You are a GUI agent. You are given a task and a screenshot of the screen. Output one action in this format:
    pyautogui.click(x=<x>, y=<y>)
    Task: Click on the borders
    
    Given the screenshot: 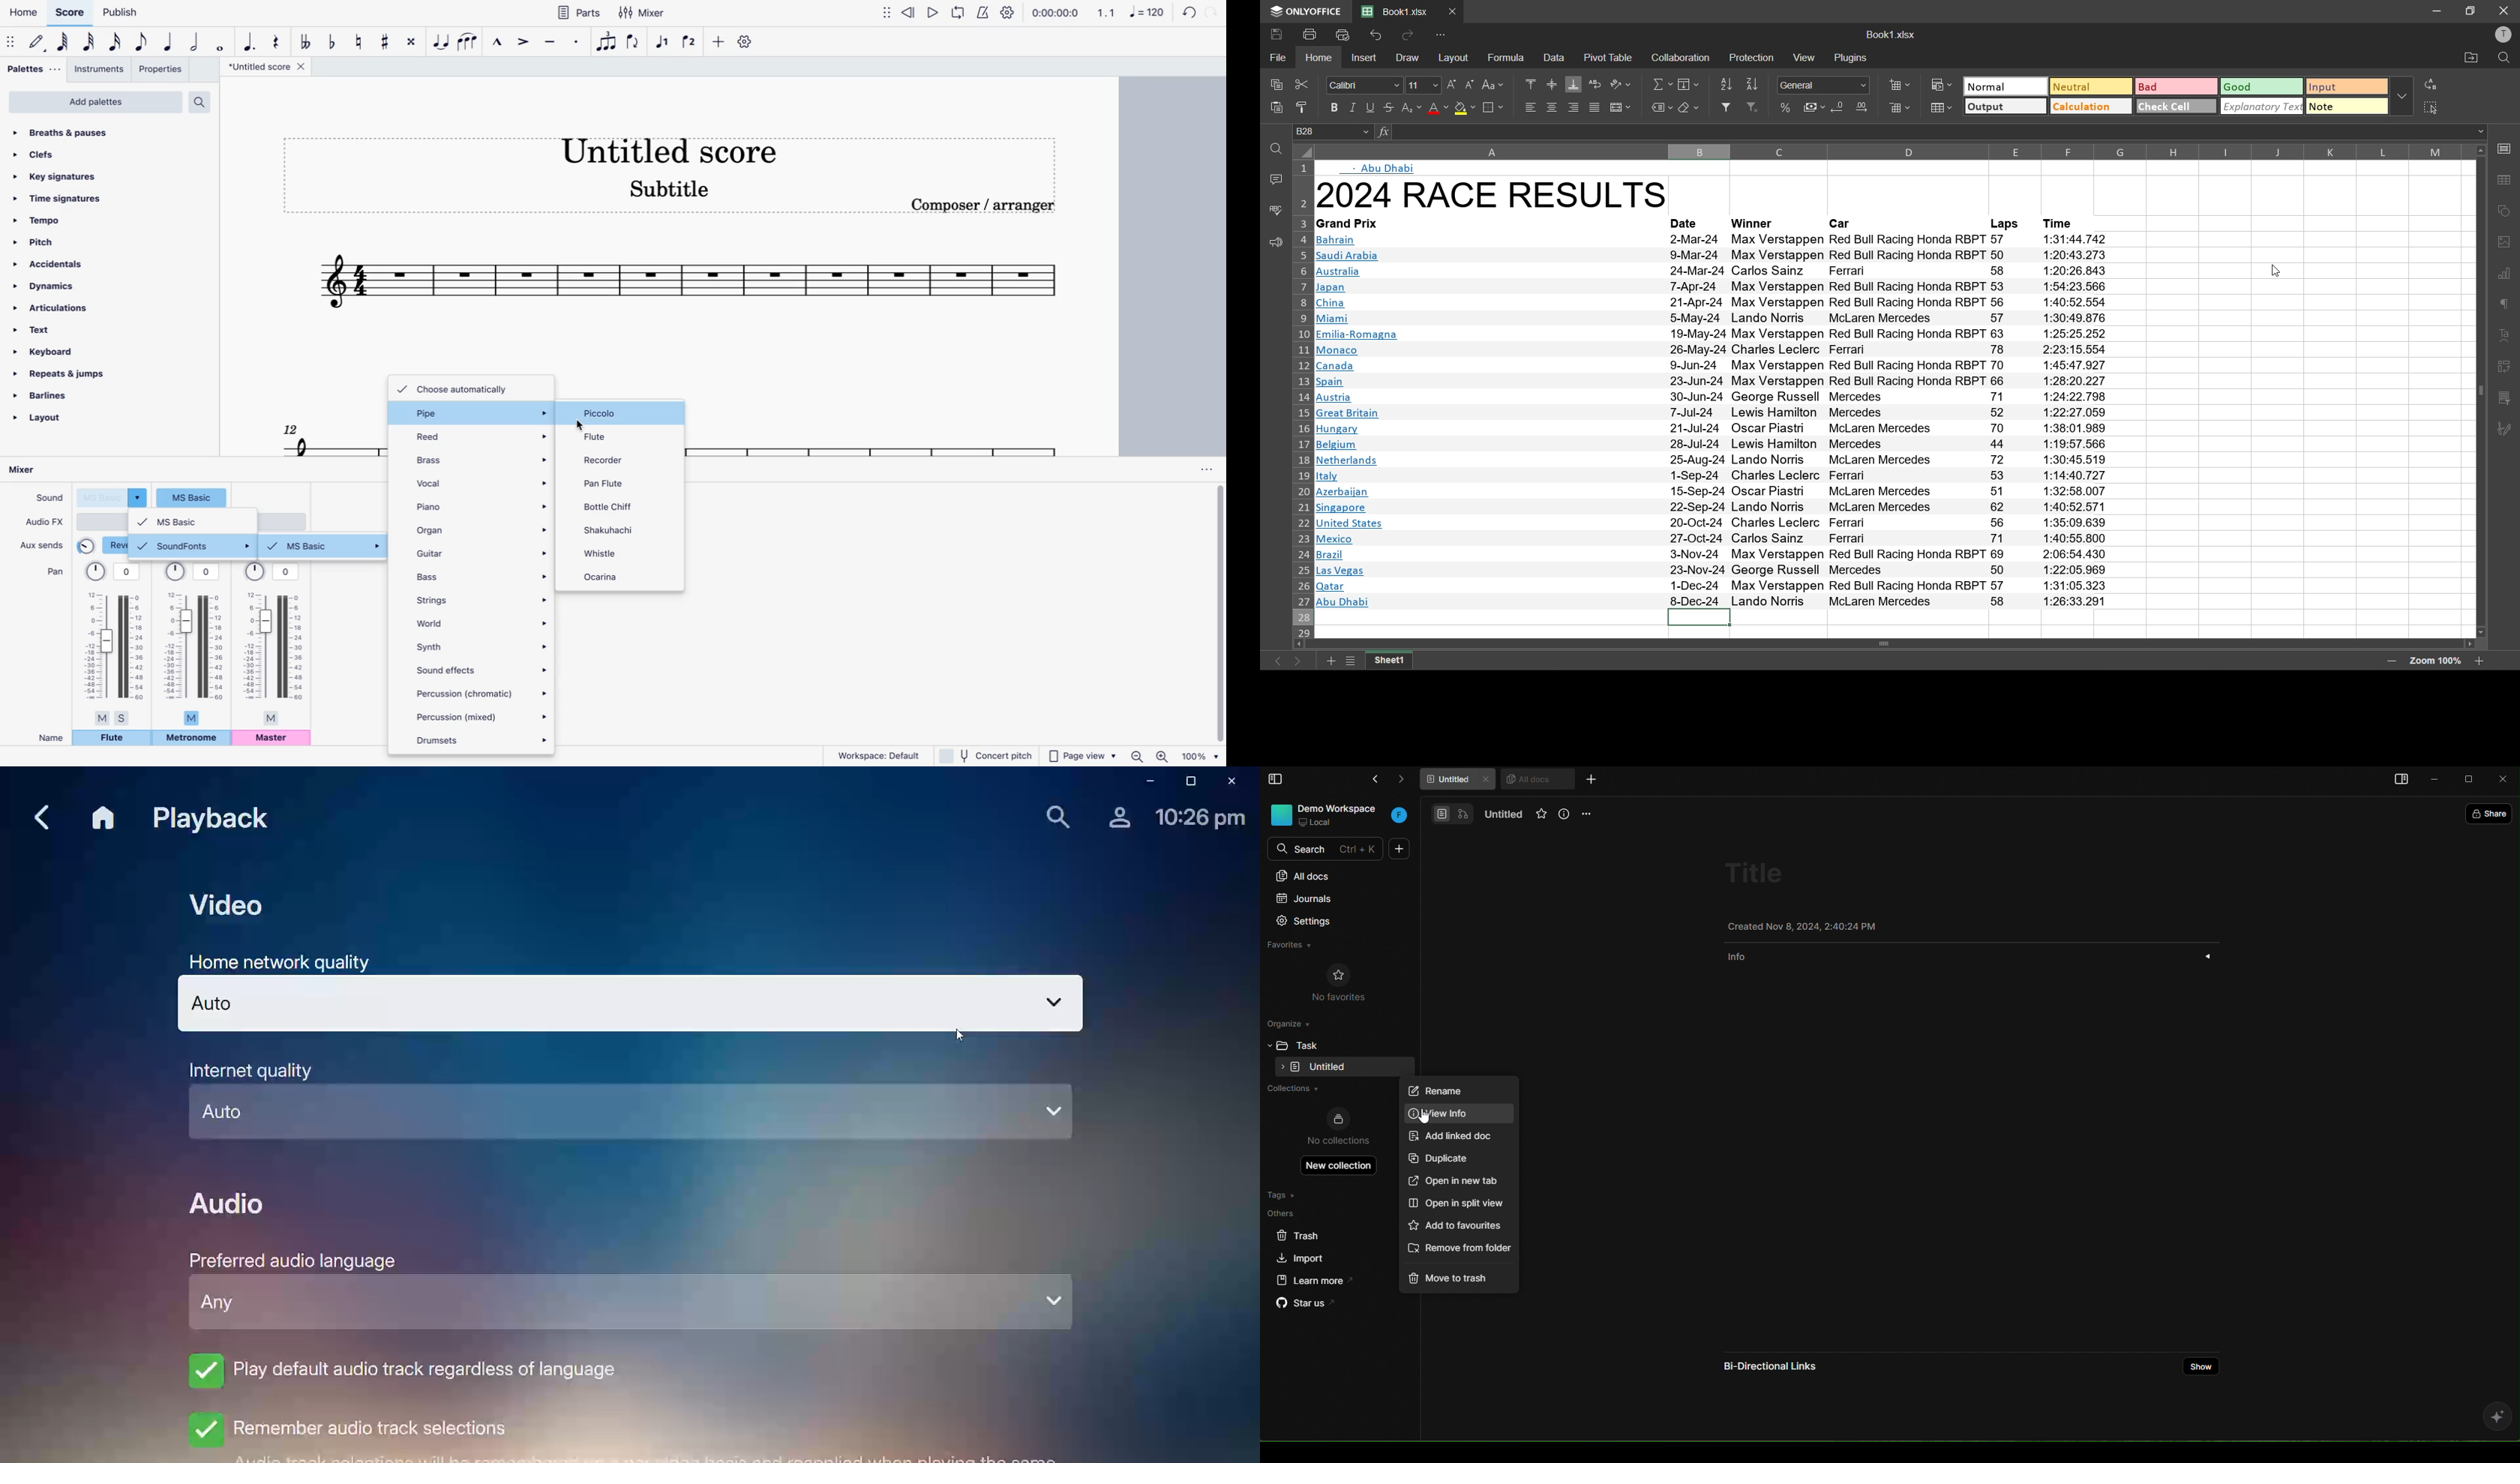 What is the action you would take?
    pyautogui.click(x=1496, y=108)
    